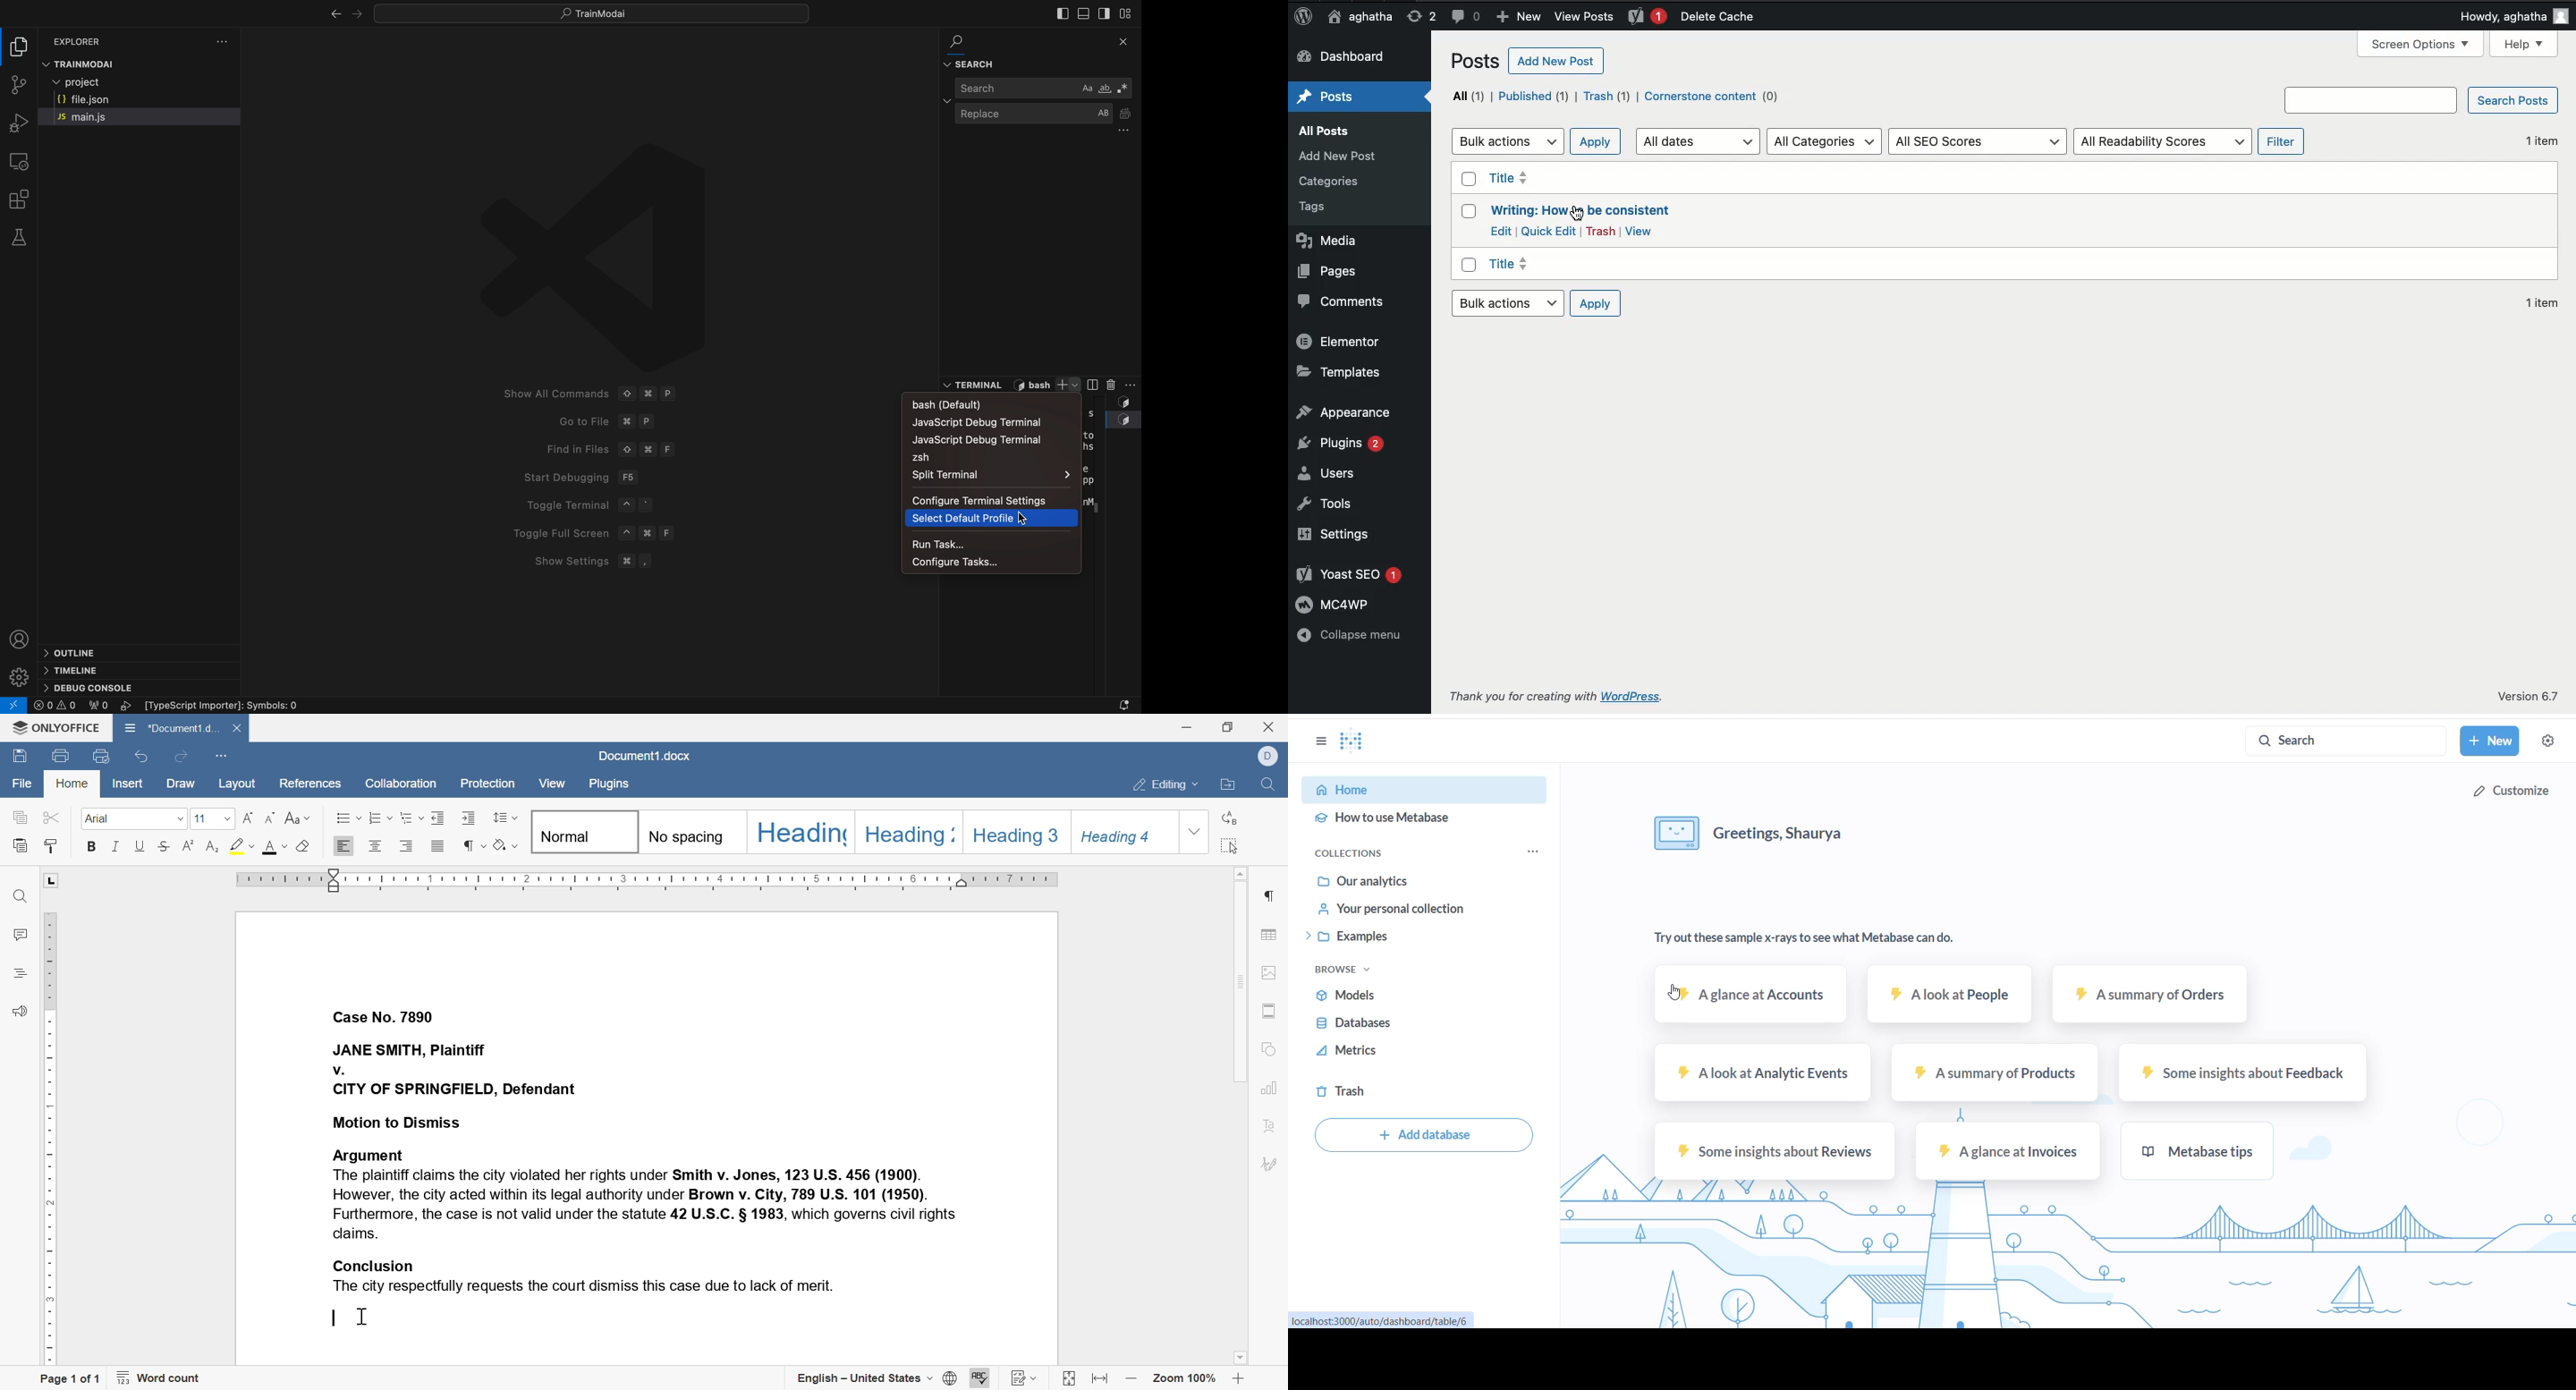  What do you see at coordinates (1420, 788) in the screenshot?
I see `home` at bounding box center [1420, 788].